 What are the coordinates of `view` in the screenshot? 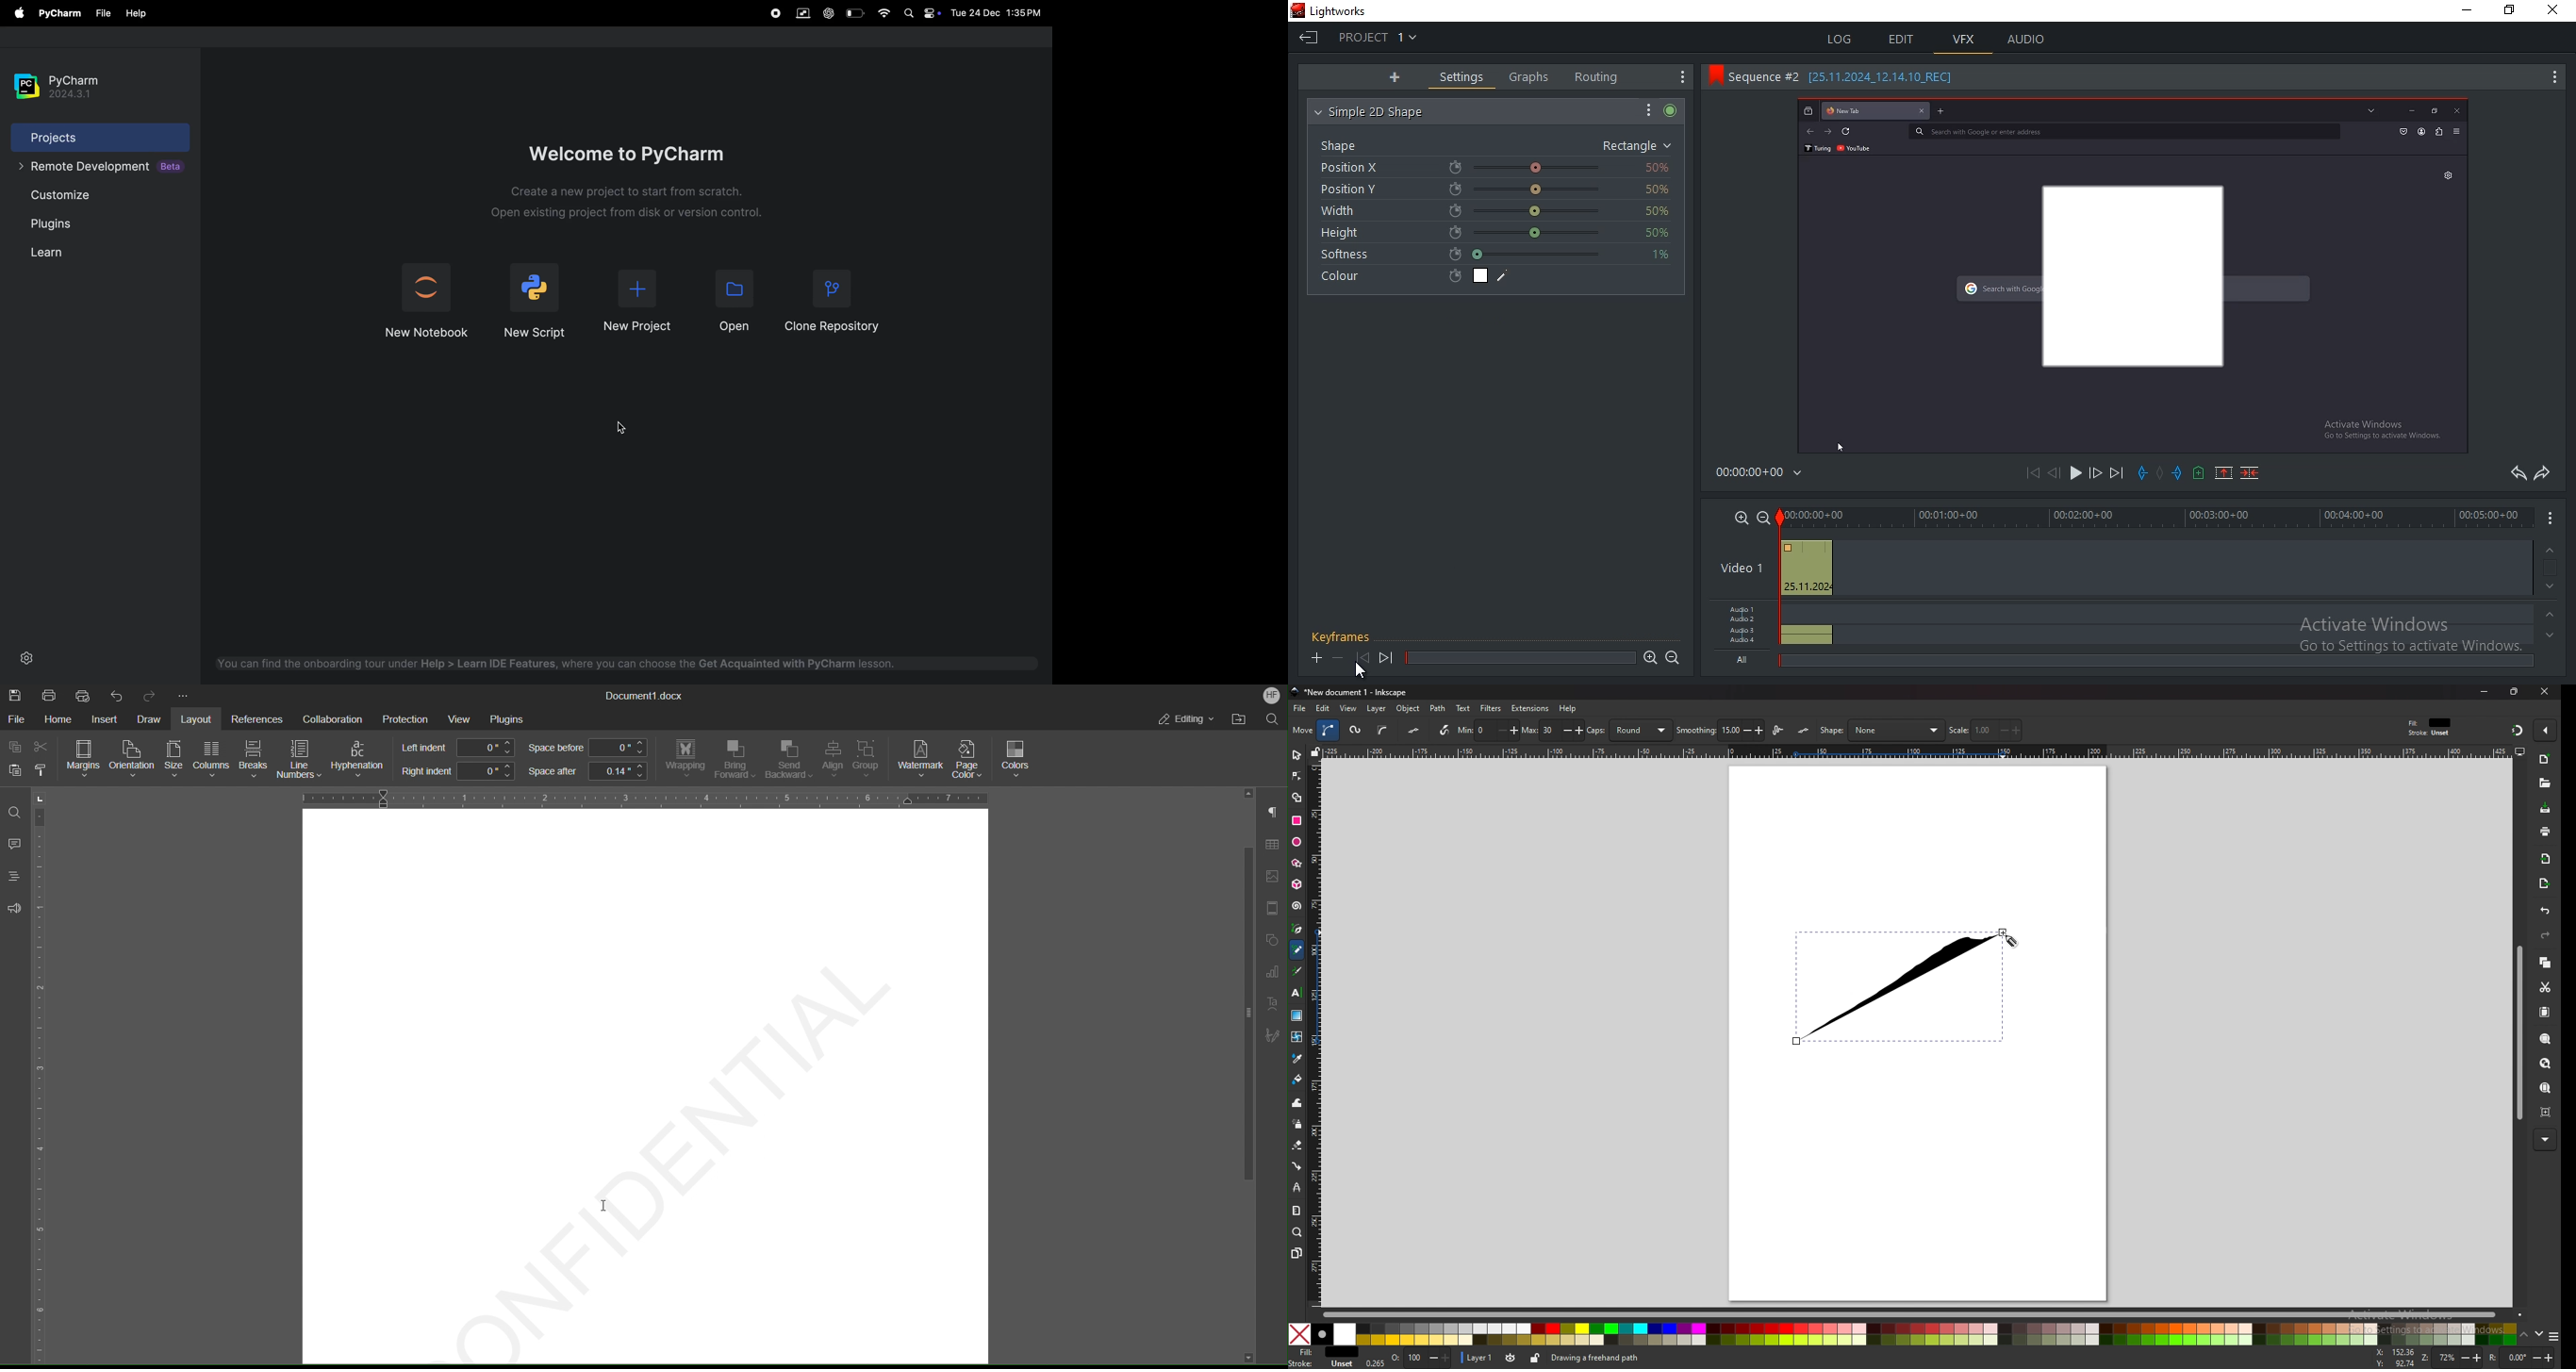 It's located at (1350, 708).